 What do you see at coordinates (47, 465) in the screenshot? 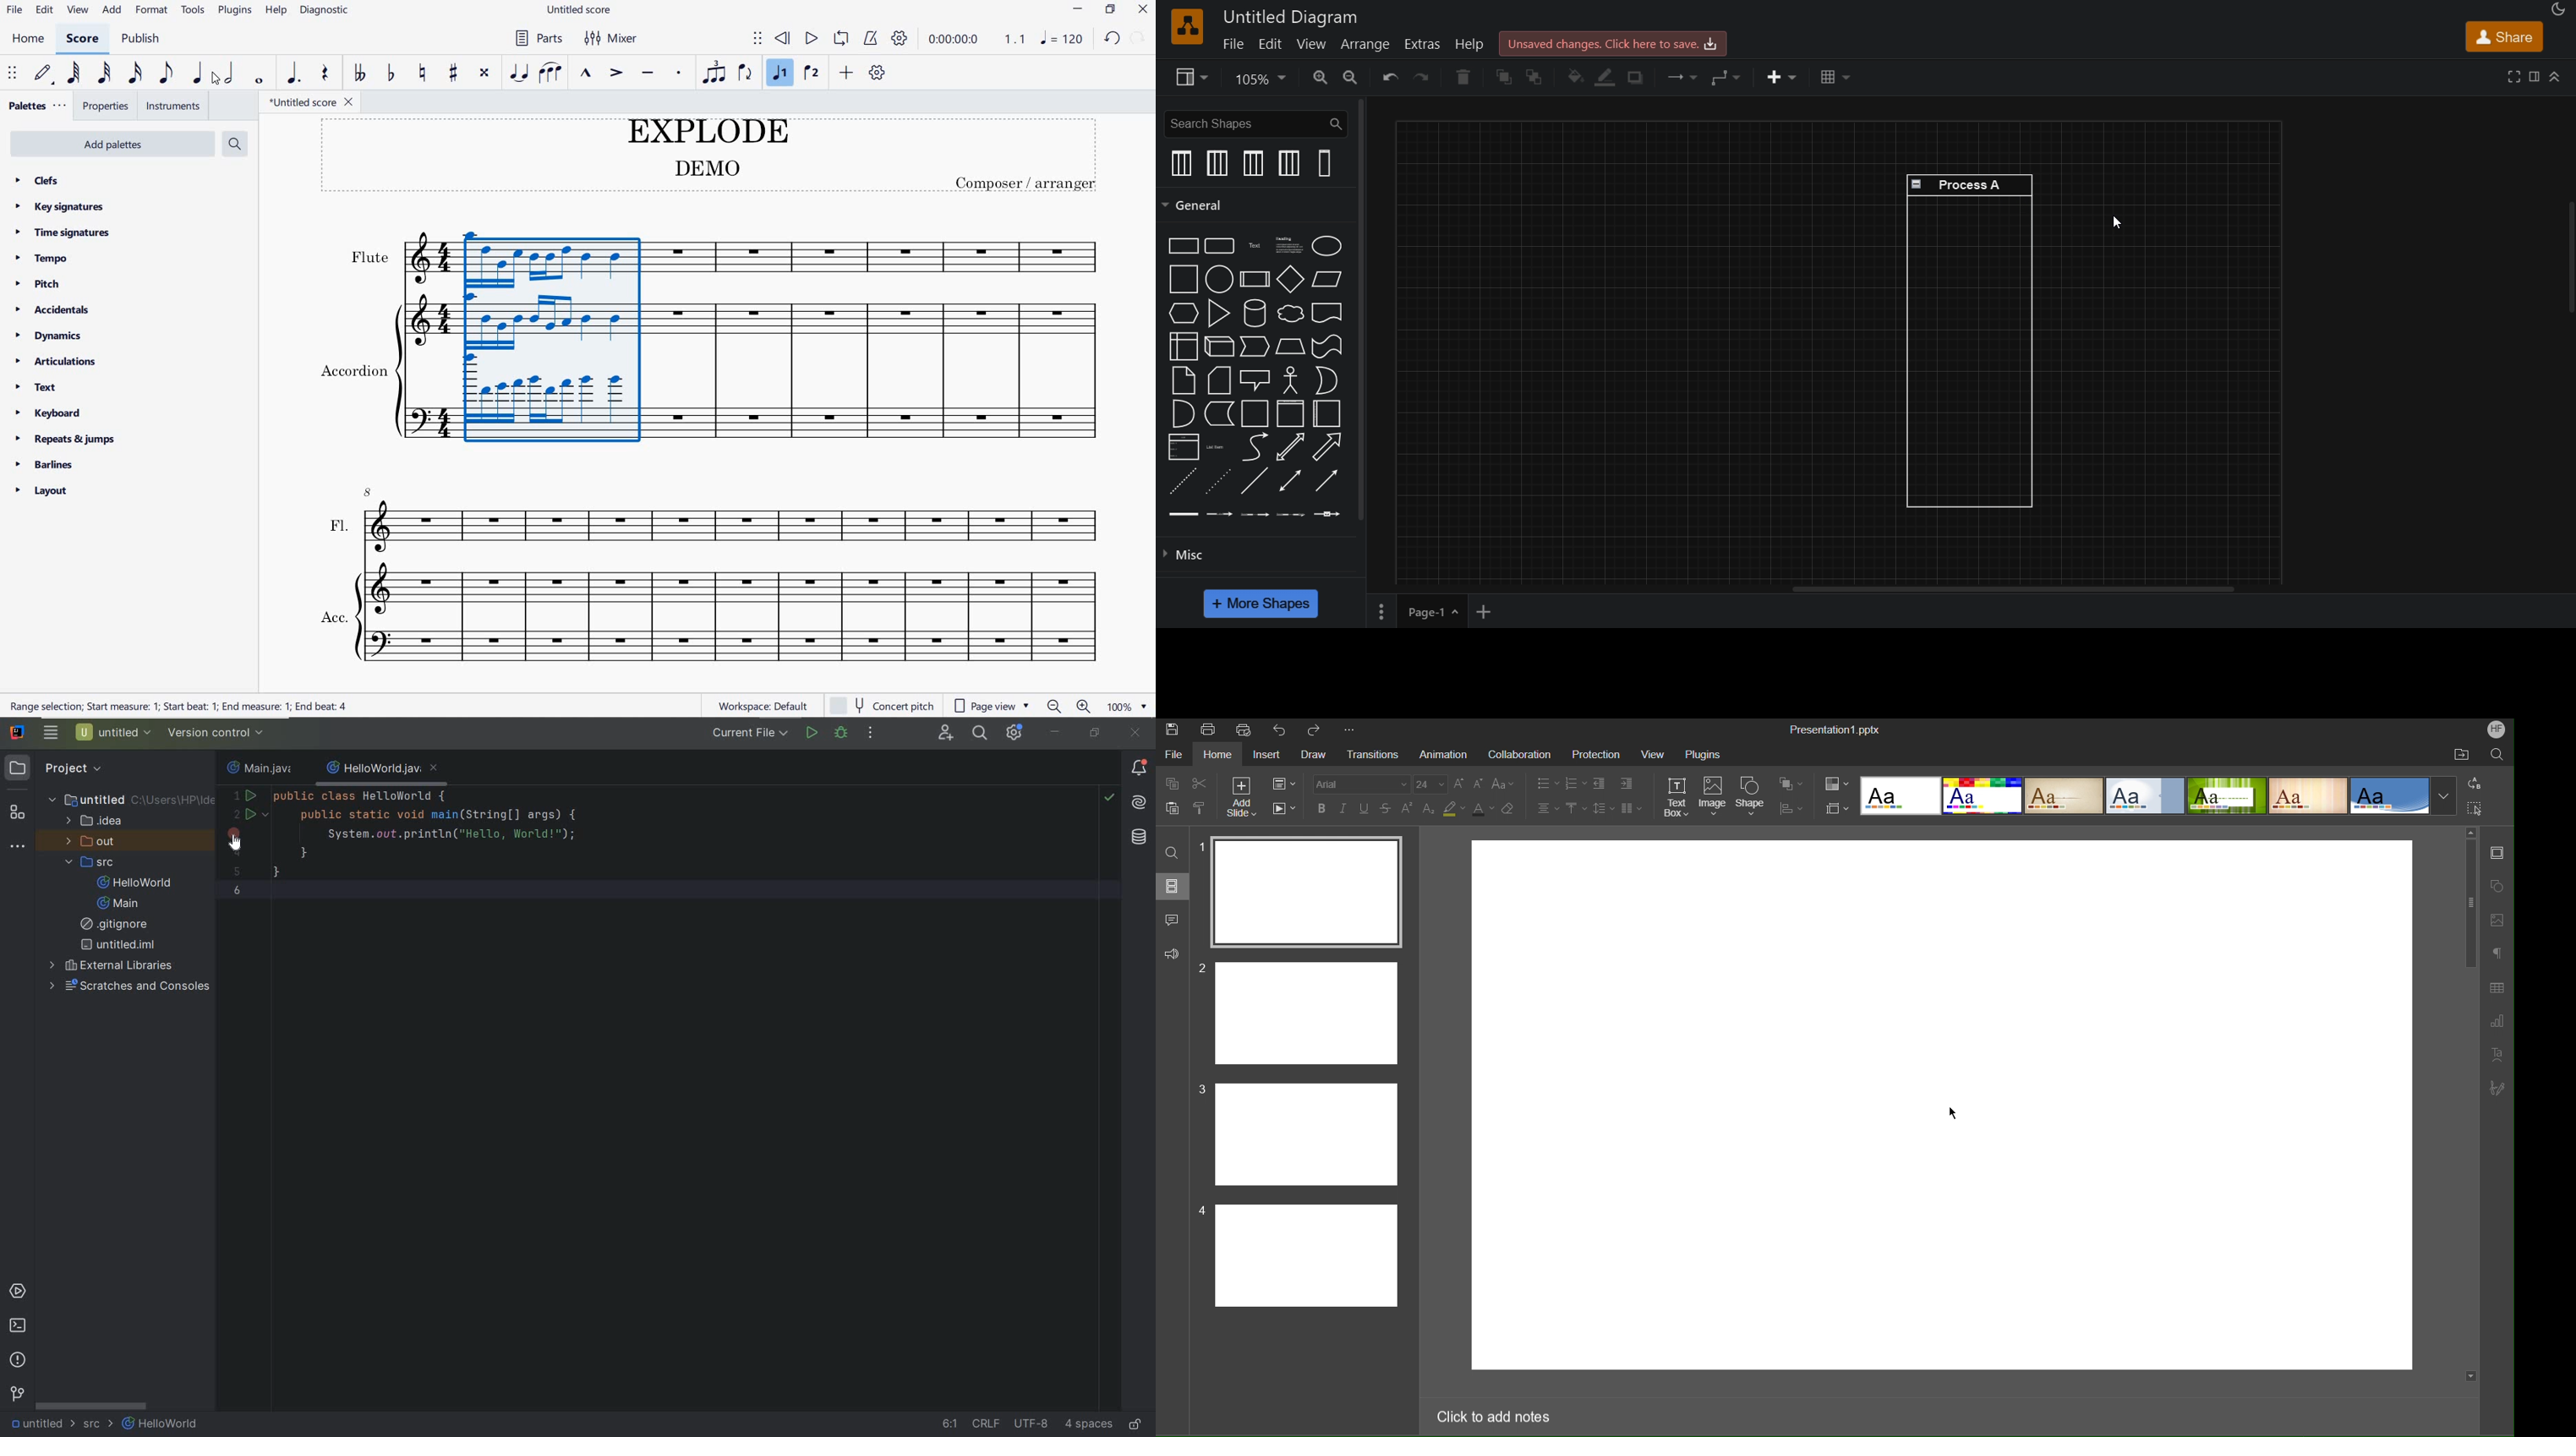
I see `barlines` at bounding box center [47, 465].